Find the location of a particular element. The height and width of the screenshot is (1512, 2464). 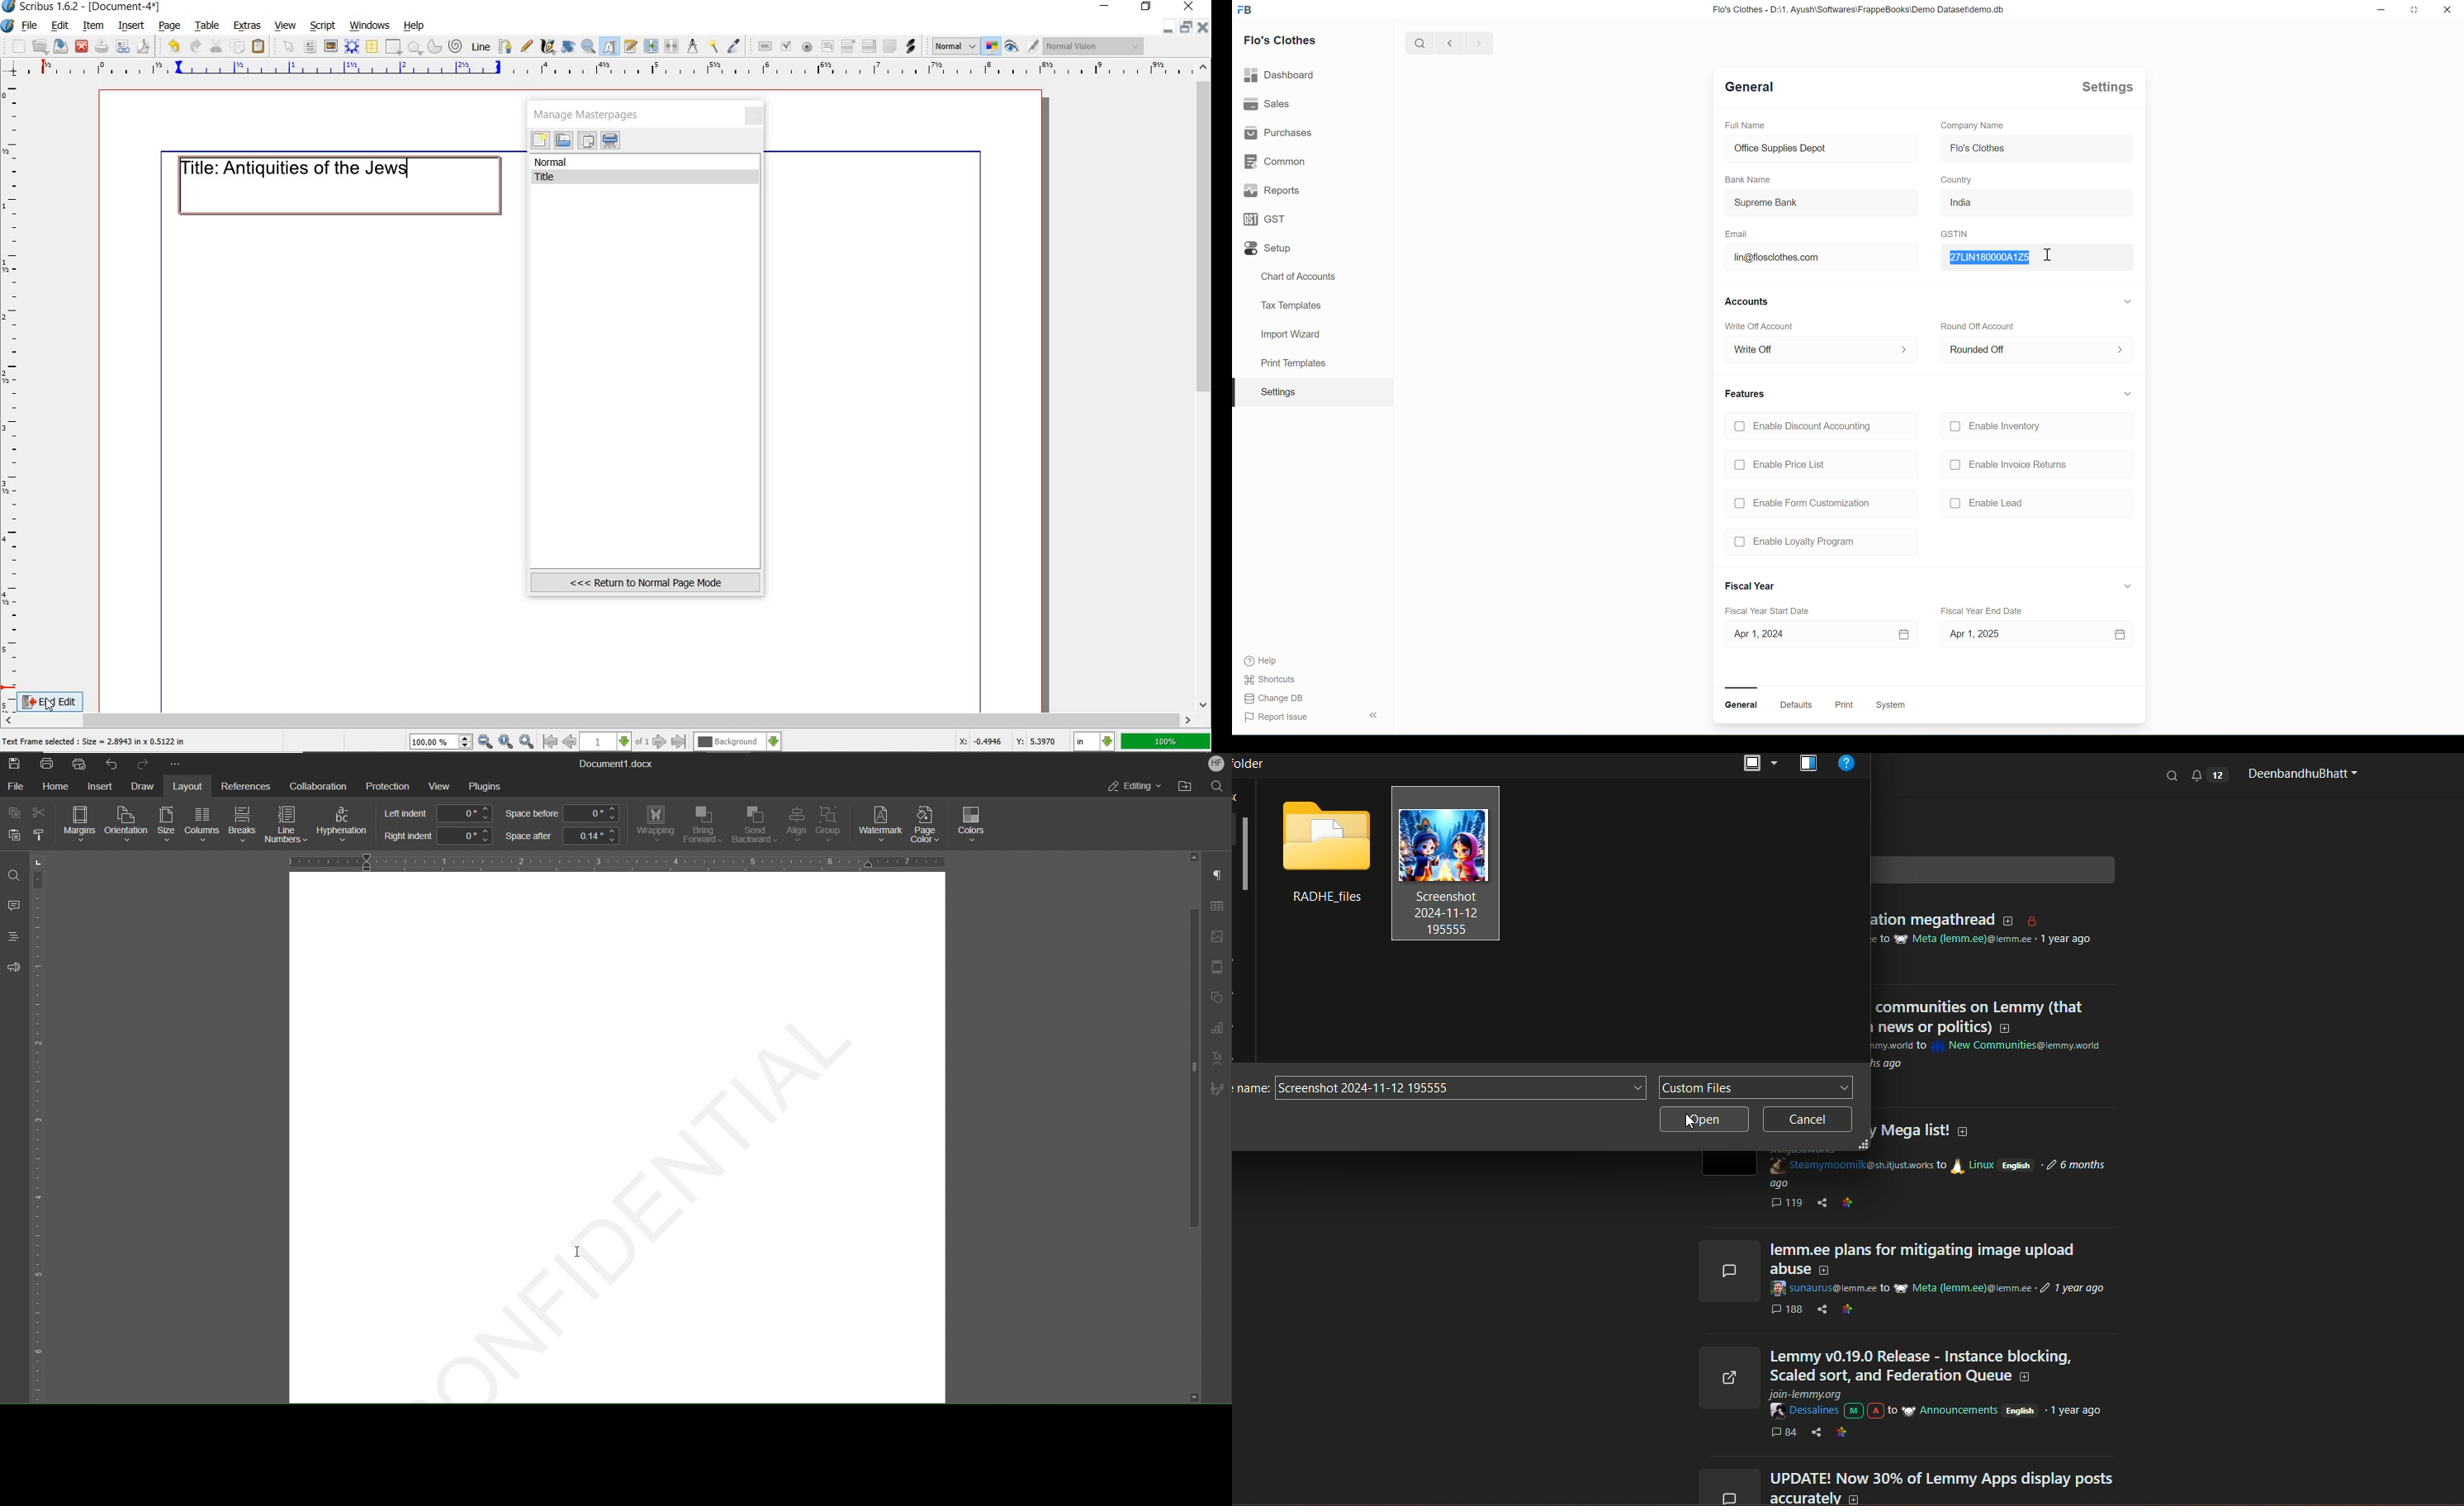

Comment is located at coordinates (14, 907).